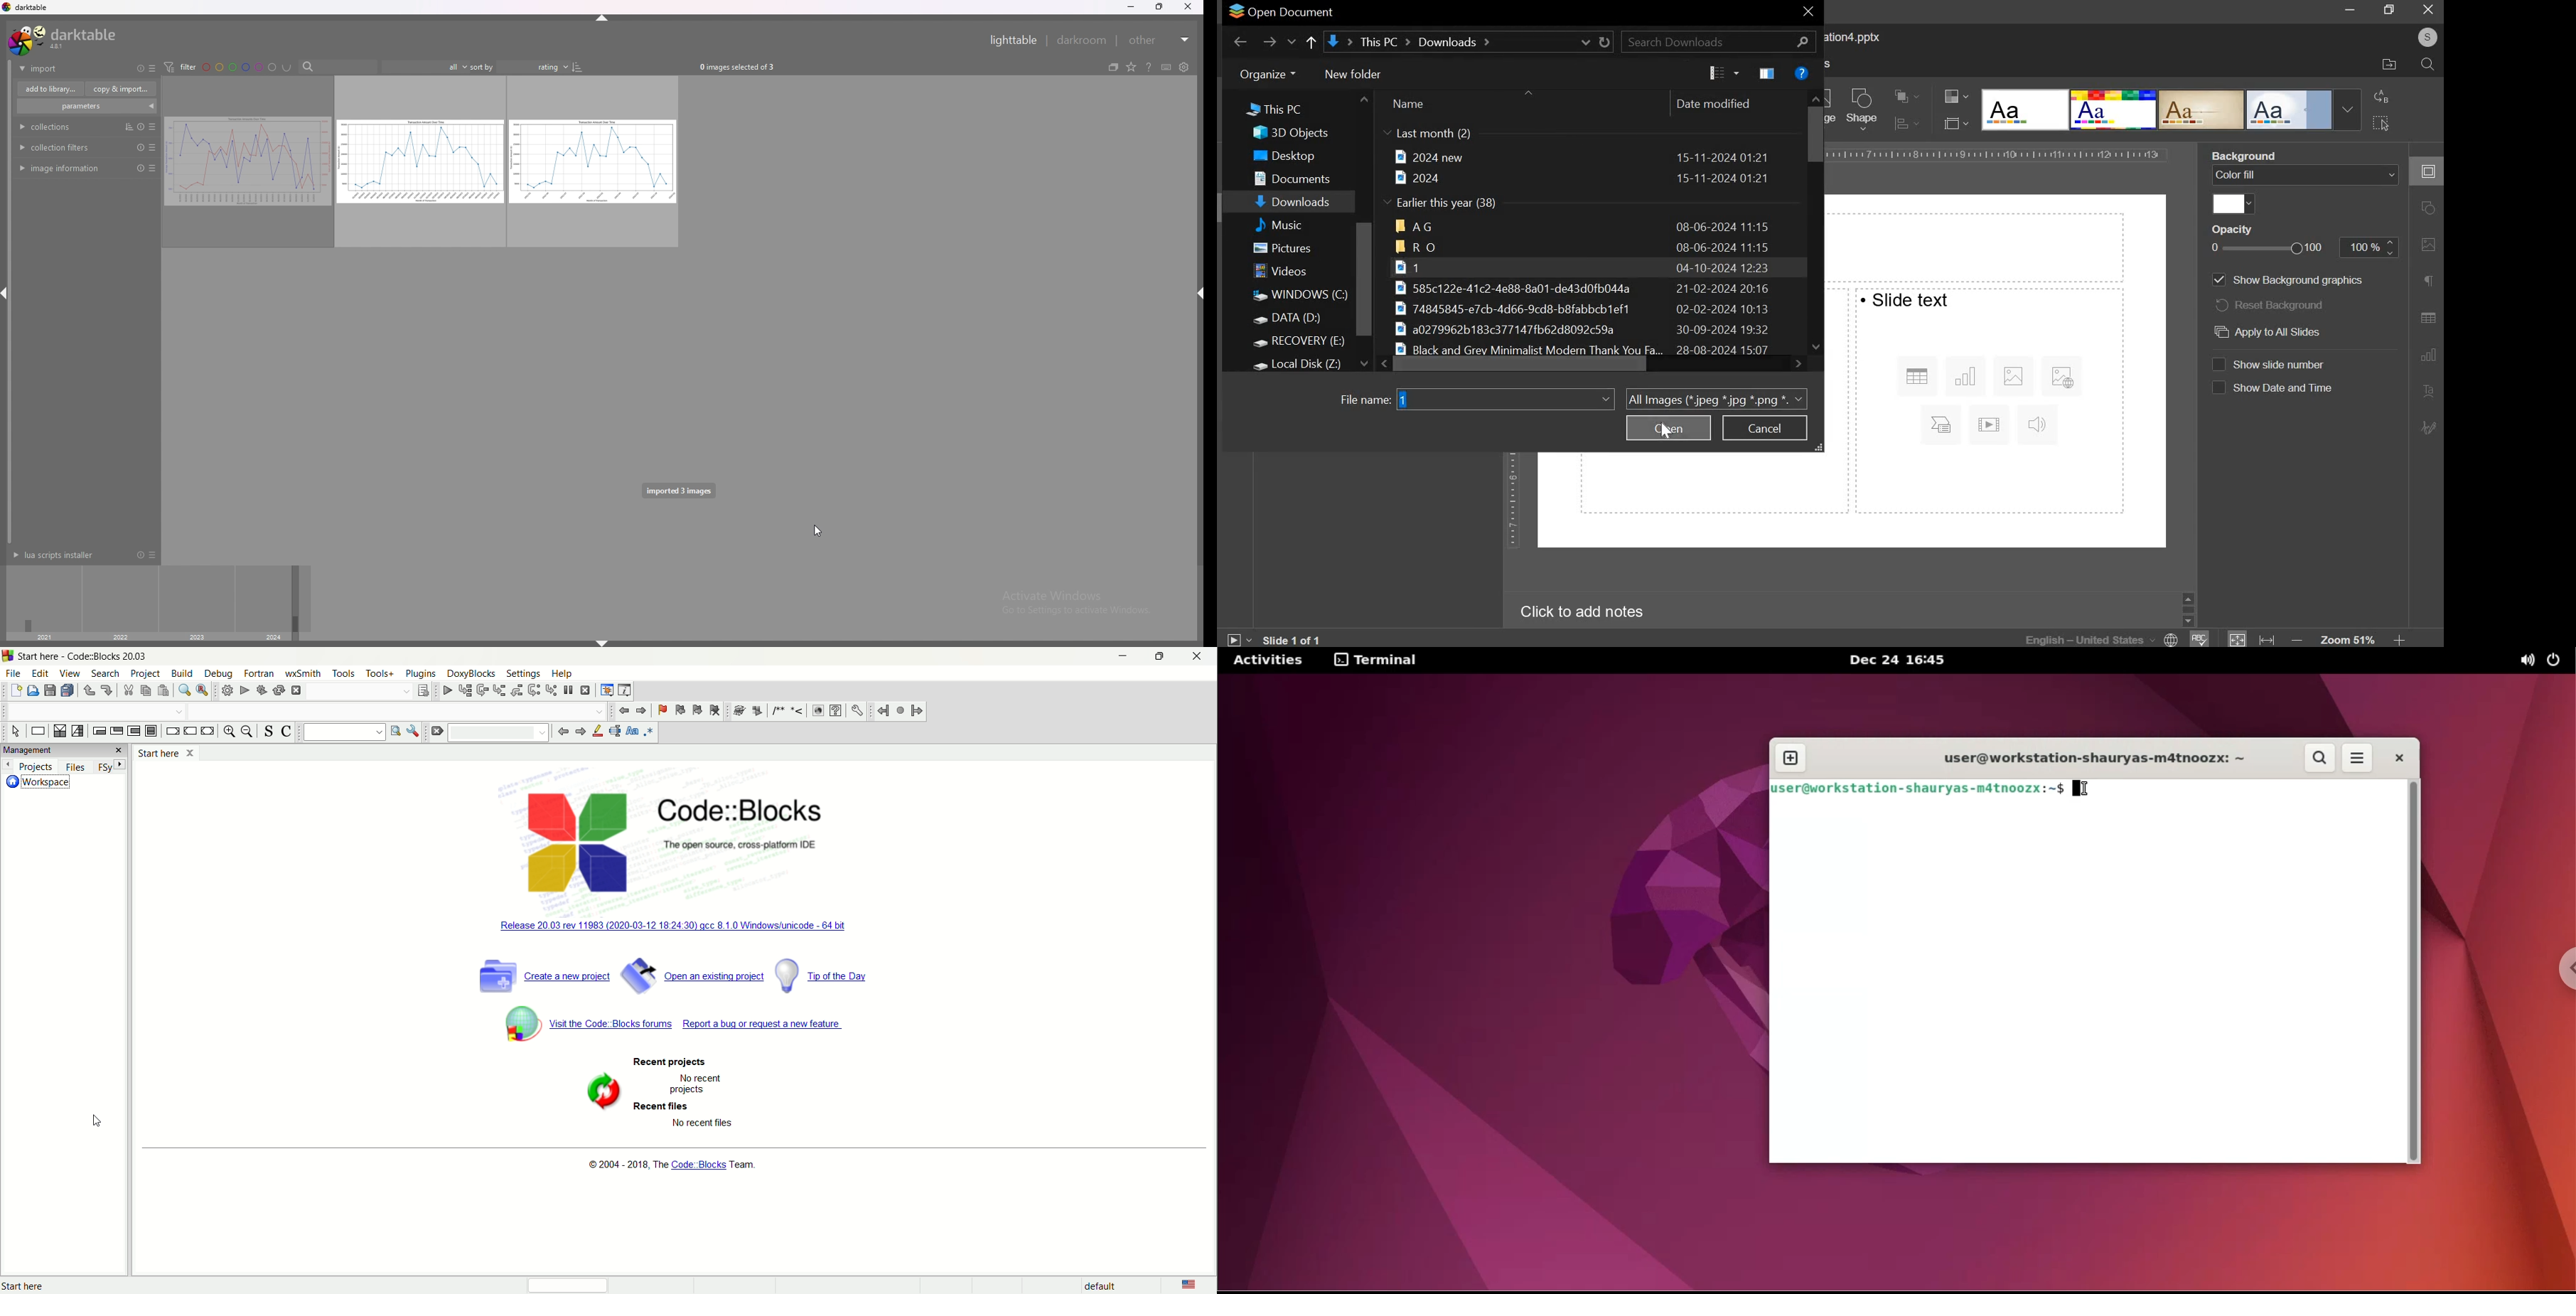 The width and height of the screenshot is (2576, 1316). Describe the element at coordinates (419, 162) in the screenshot. I see `image` at that location.